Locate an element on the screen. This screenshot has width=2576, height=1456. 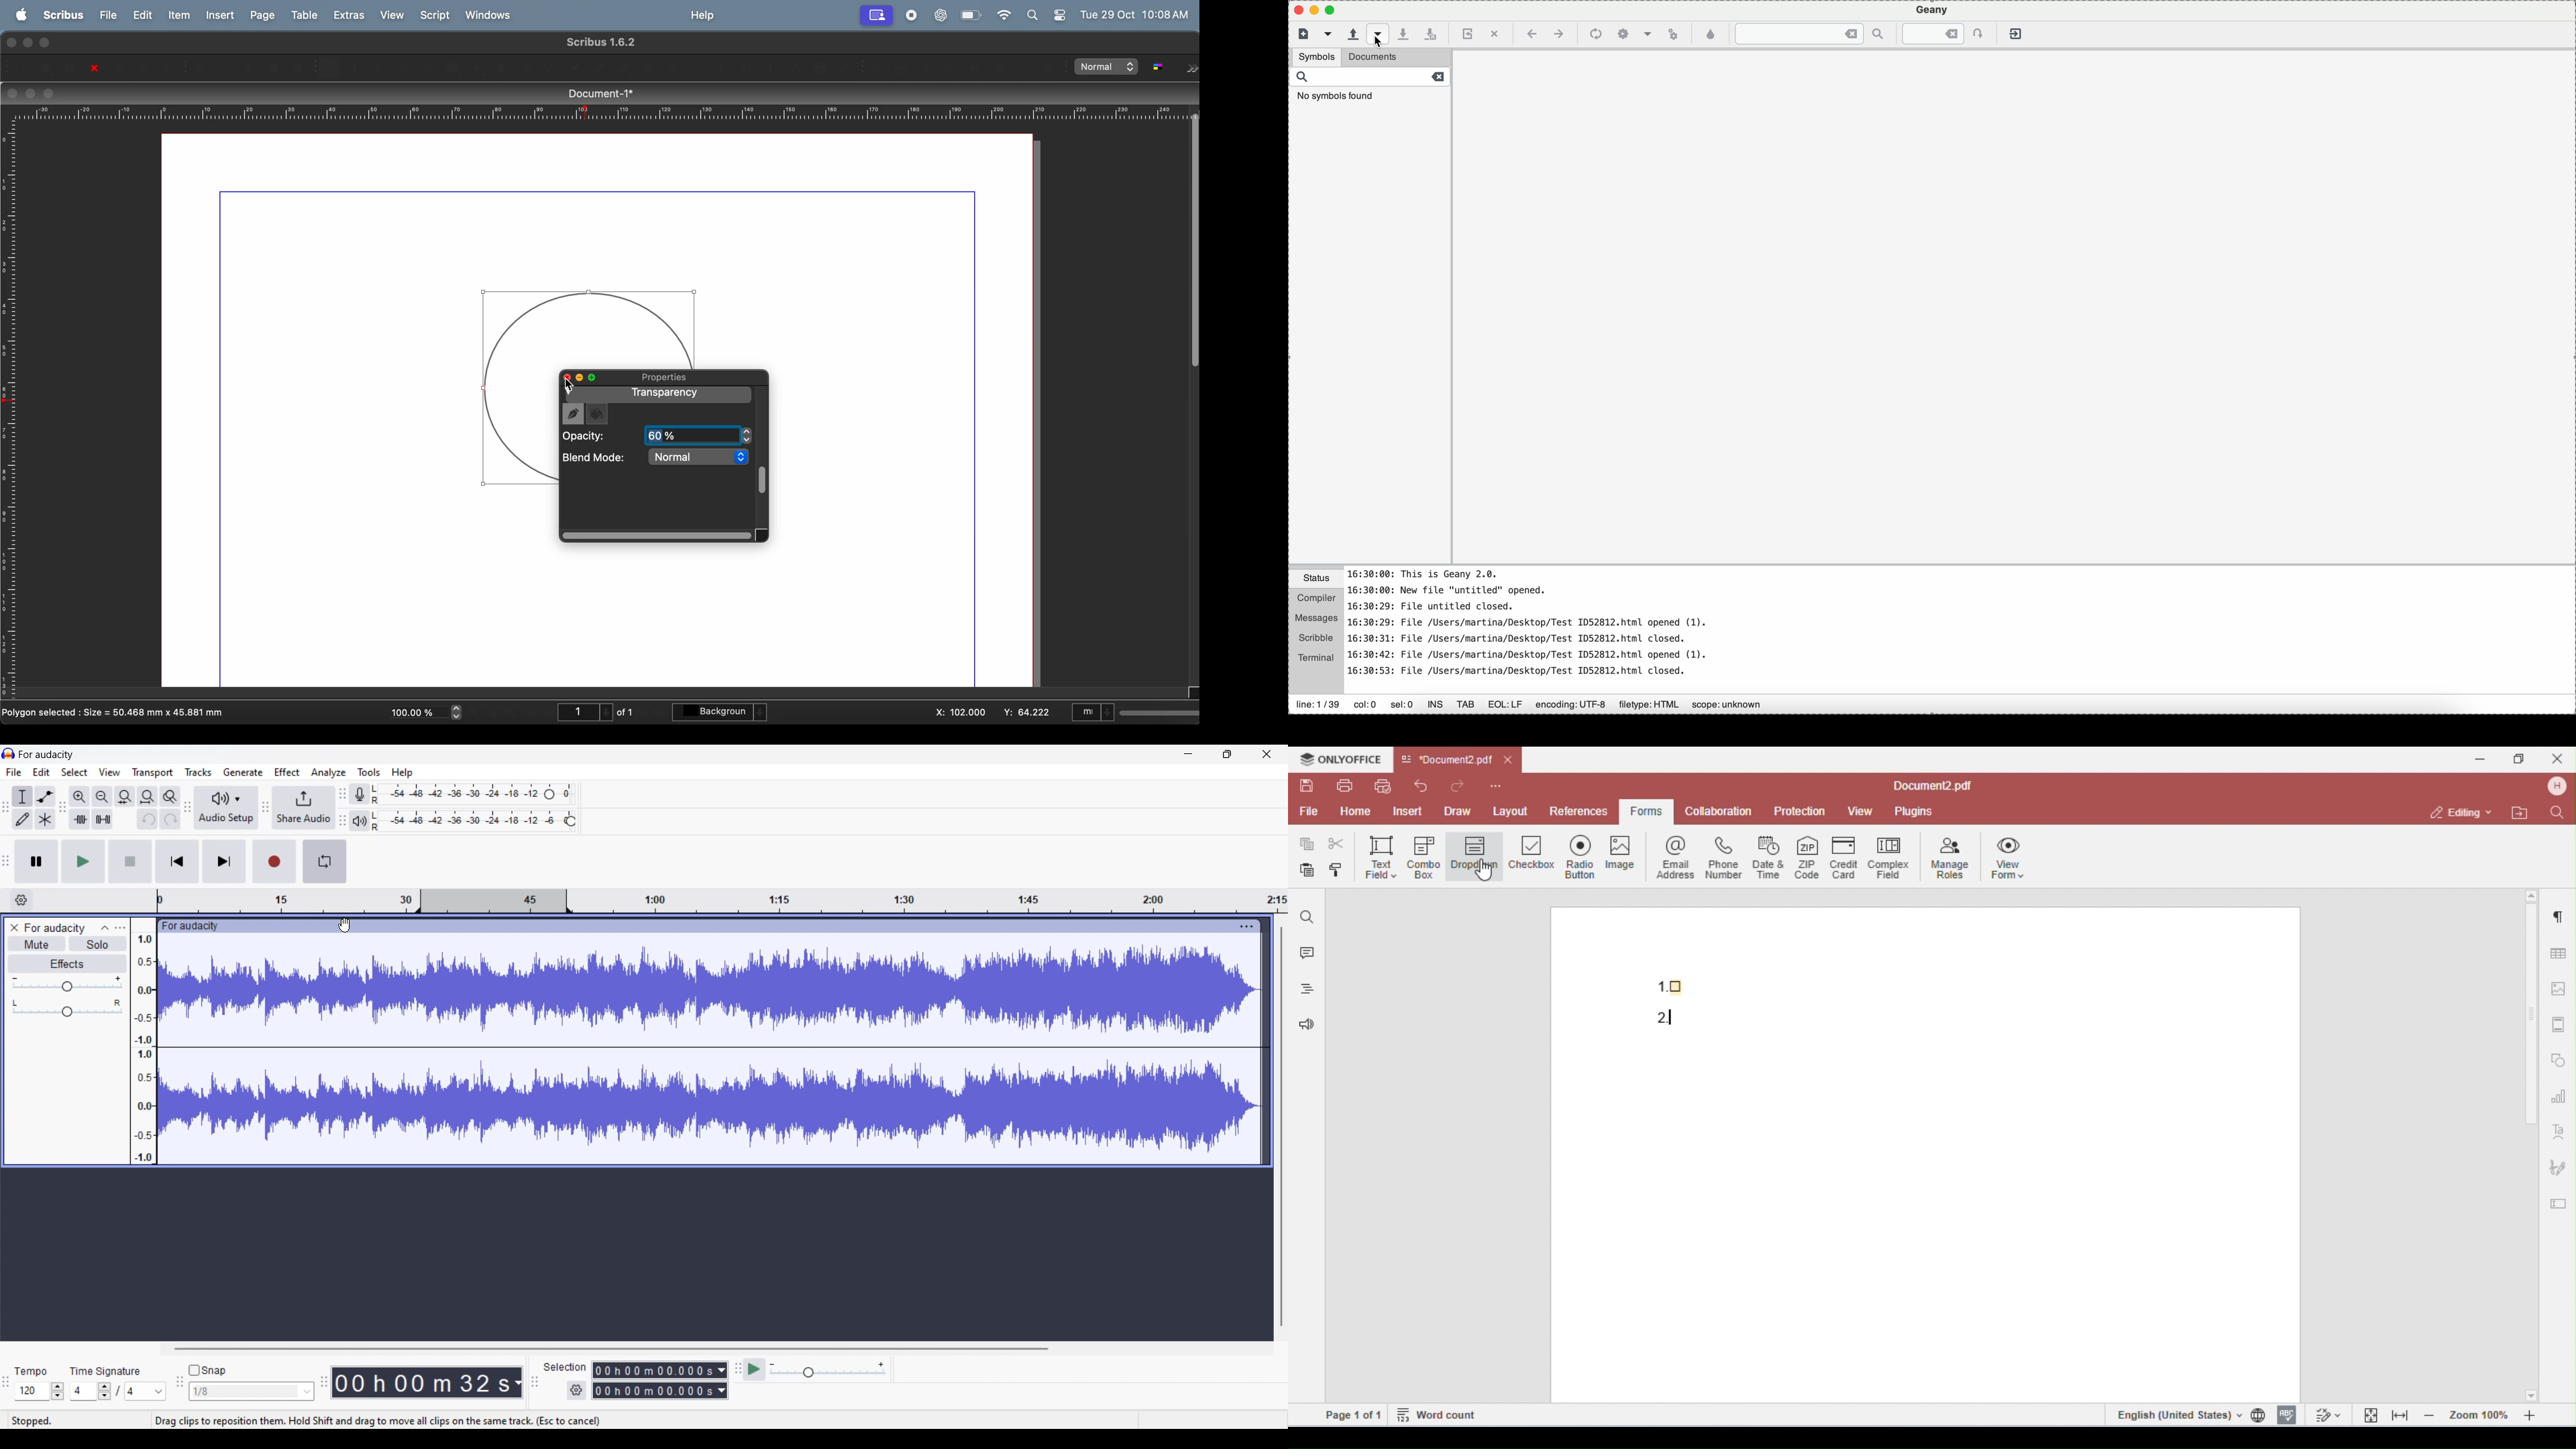
Mute is located at coordinates (38, 945).